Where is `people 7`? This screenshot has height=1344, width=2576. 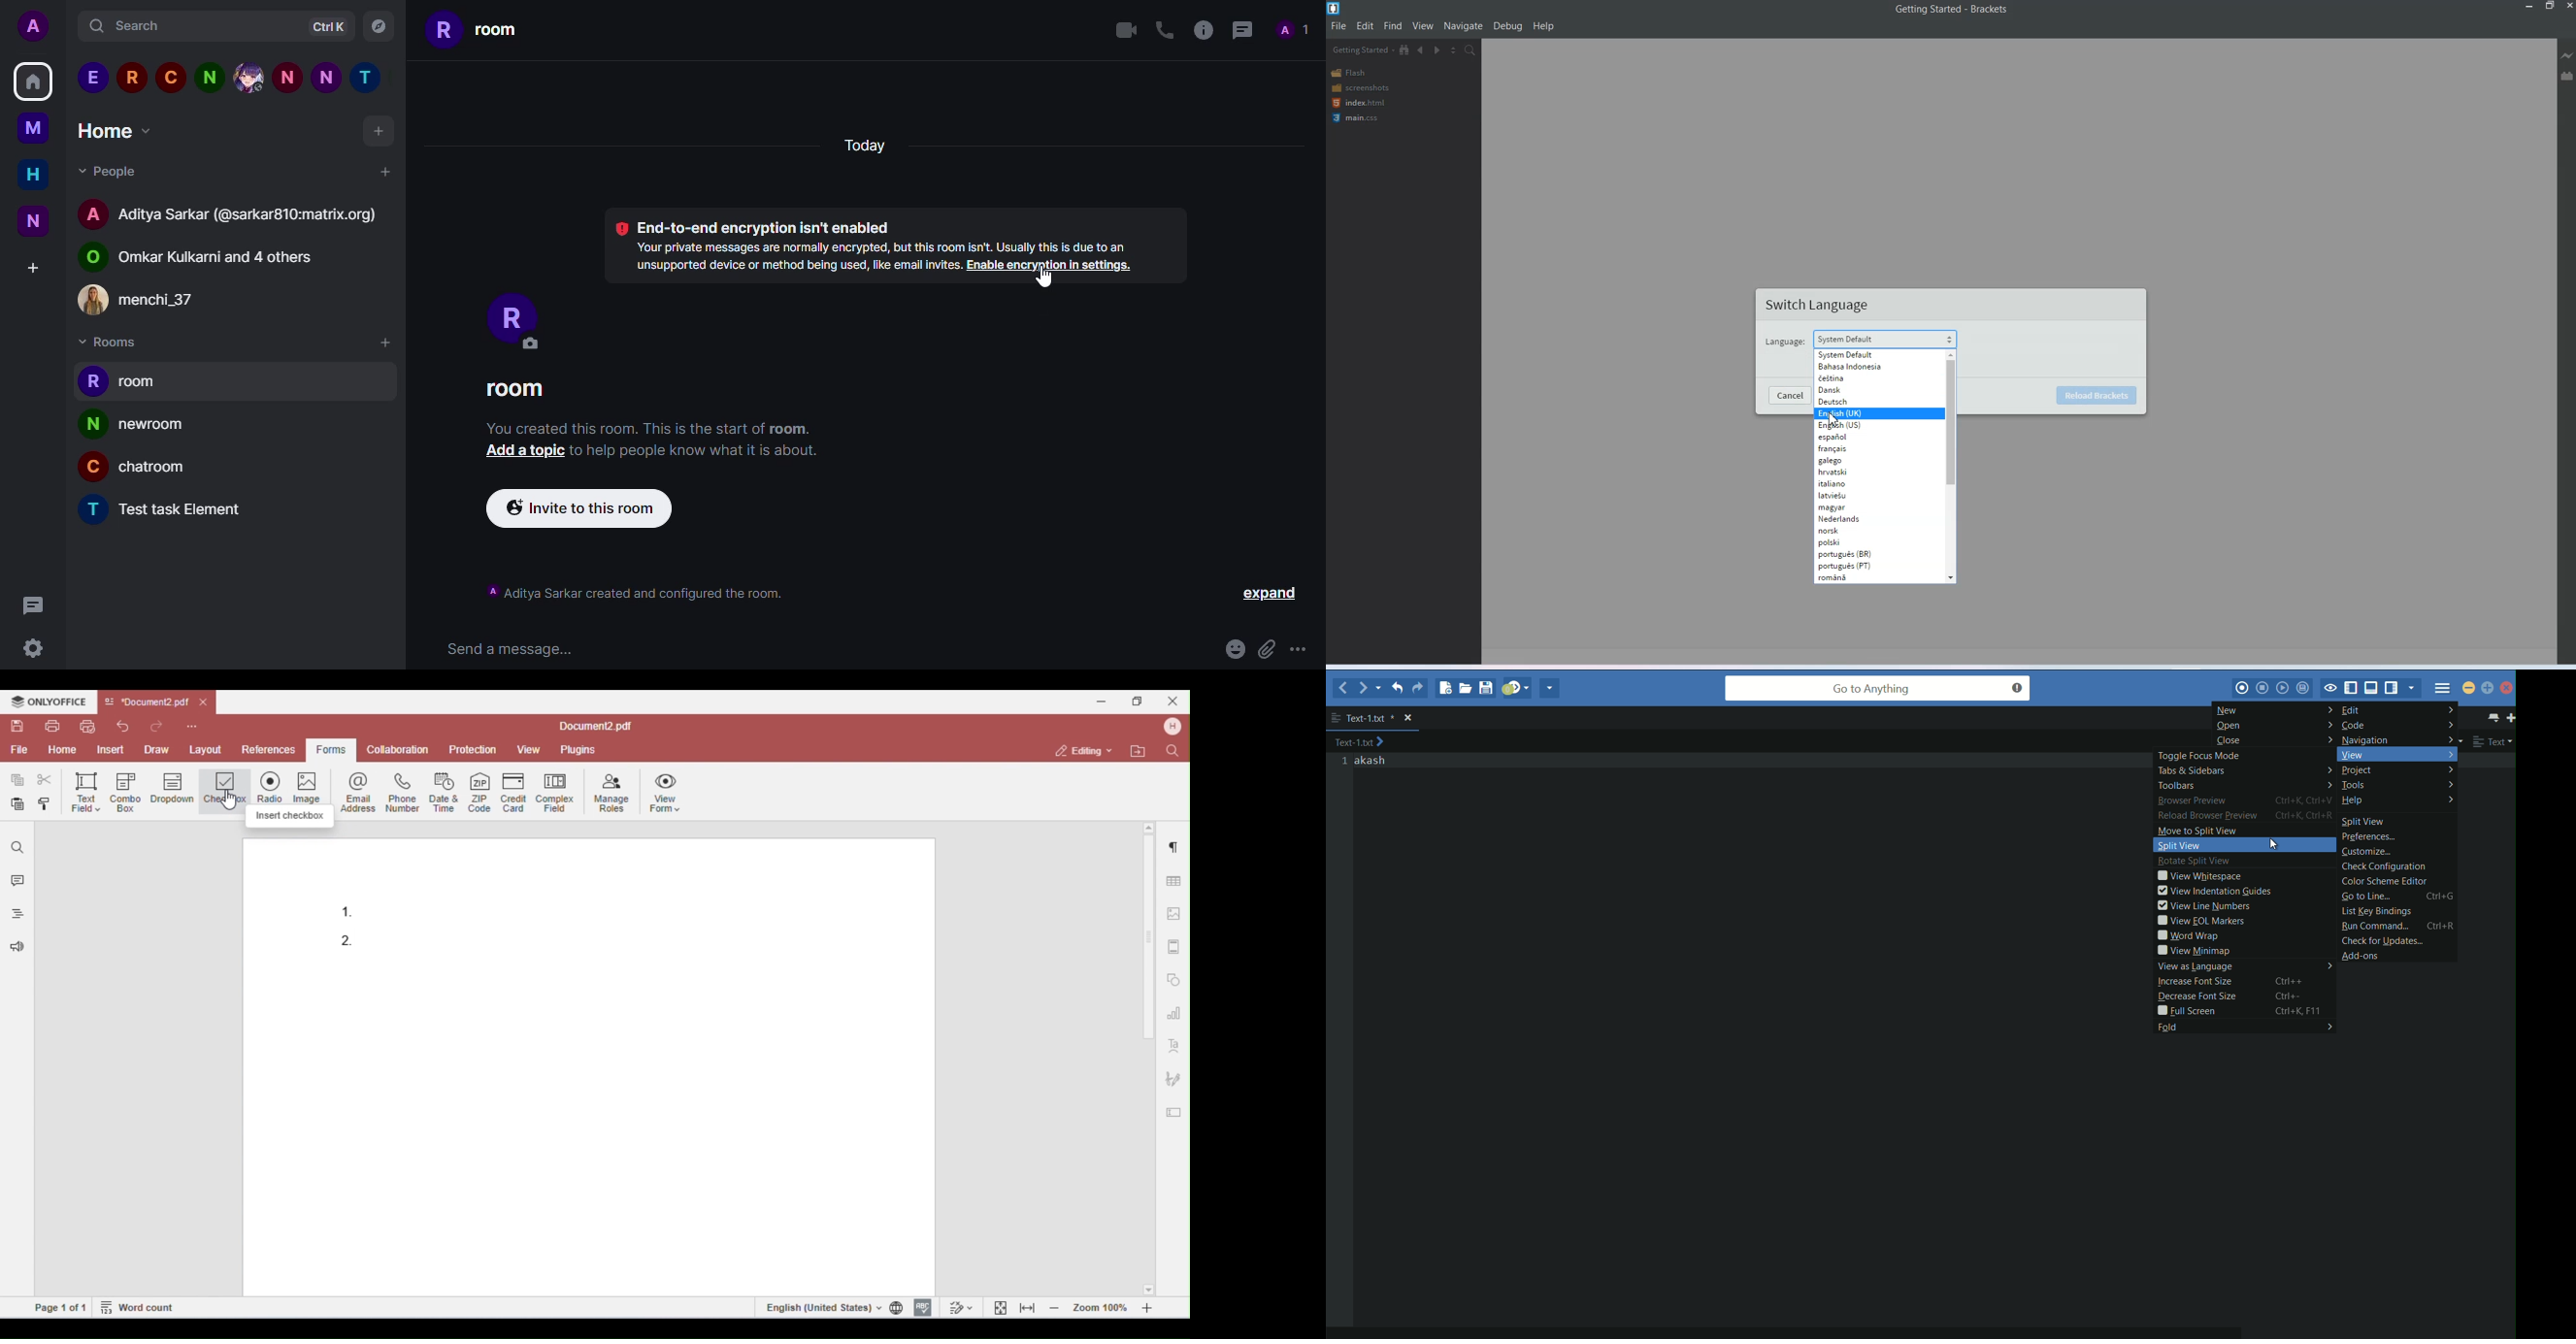 people 7 is located at coordinates (326, 77).